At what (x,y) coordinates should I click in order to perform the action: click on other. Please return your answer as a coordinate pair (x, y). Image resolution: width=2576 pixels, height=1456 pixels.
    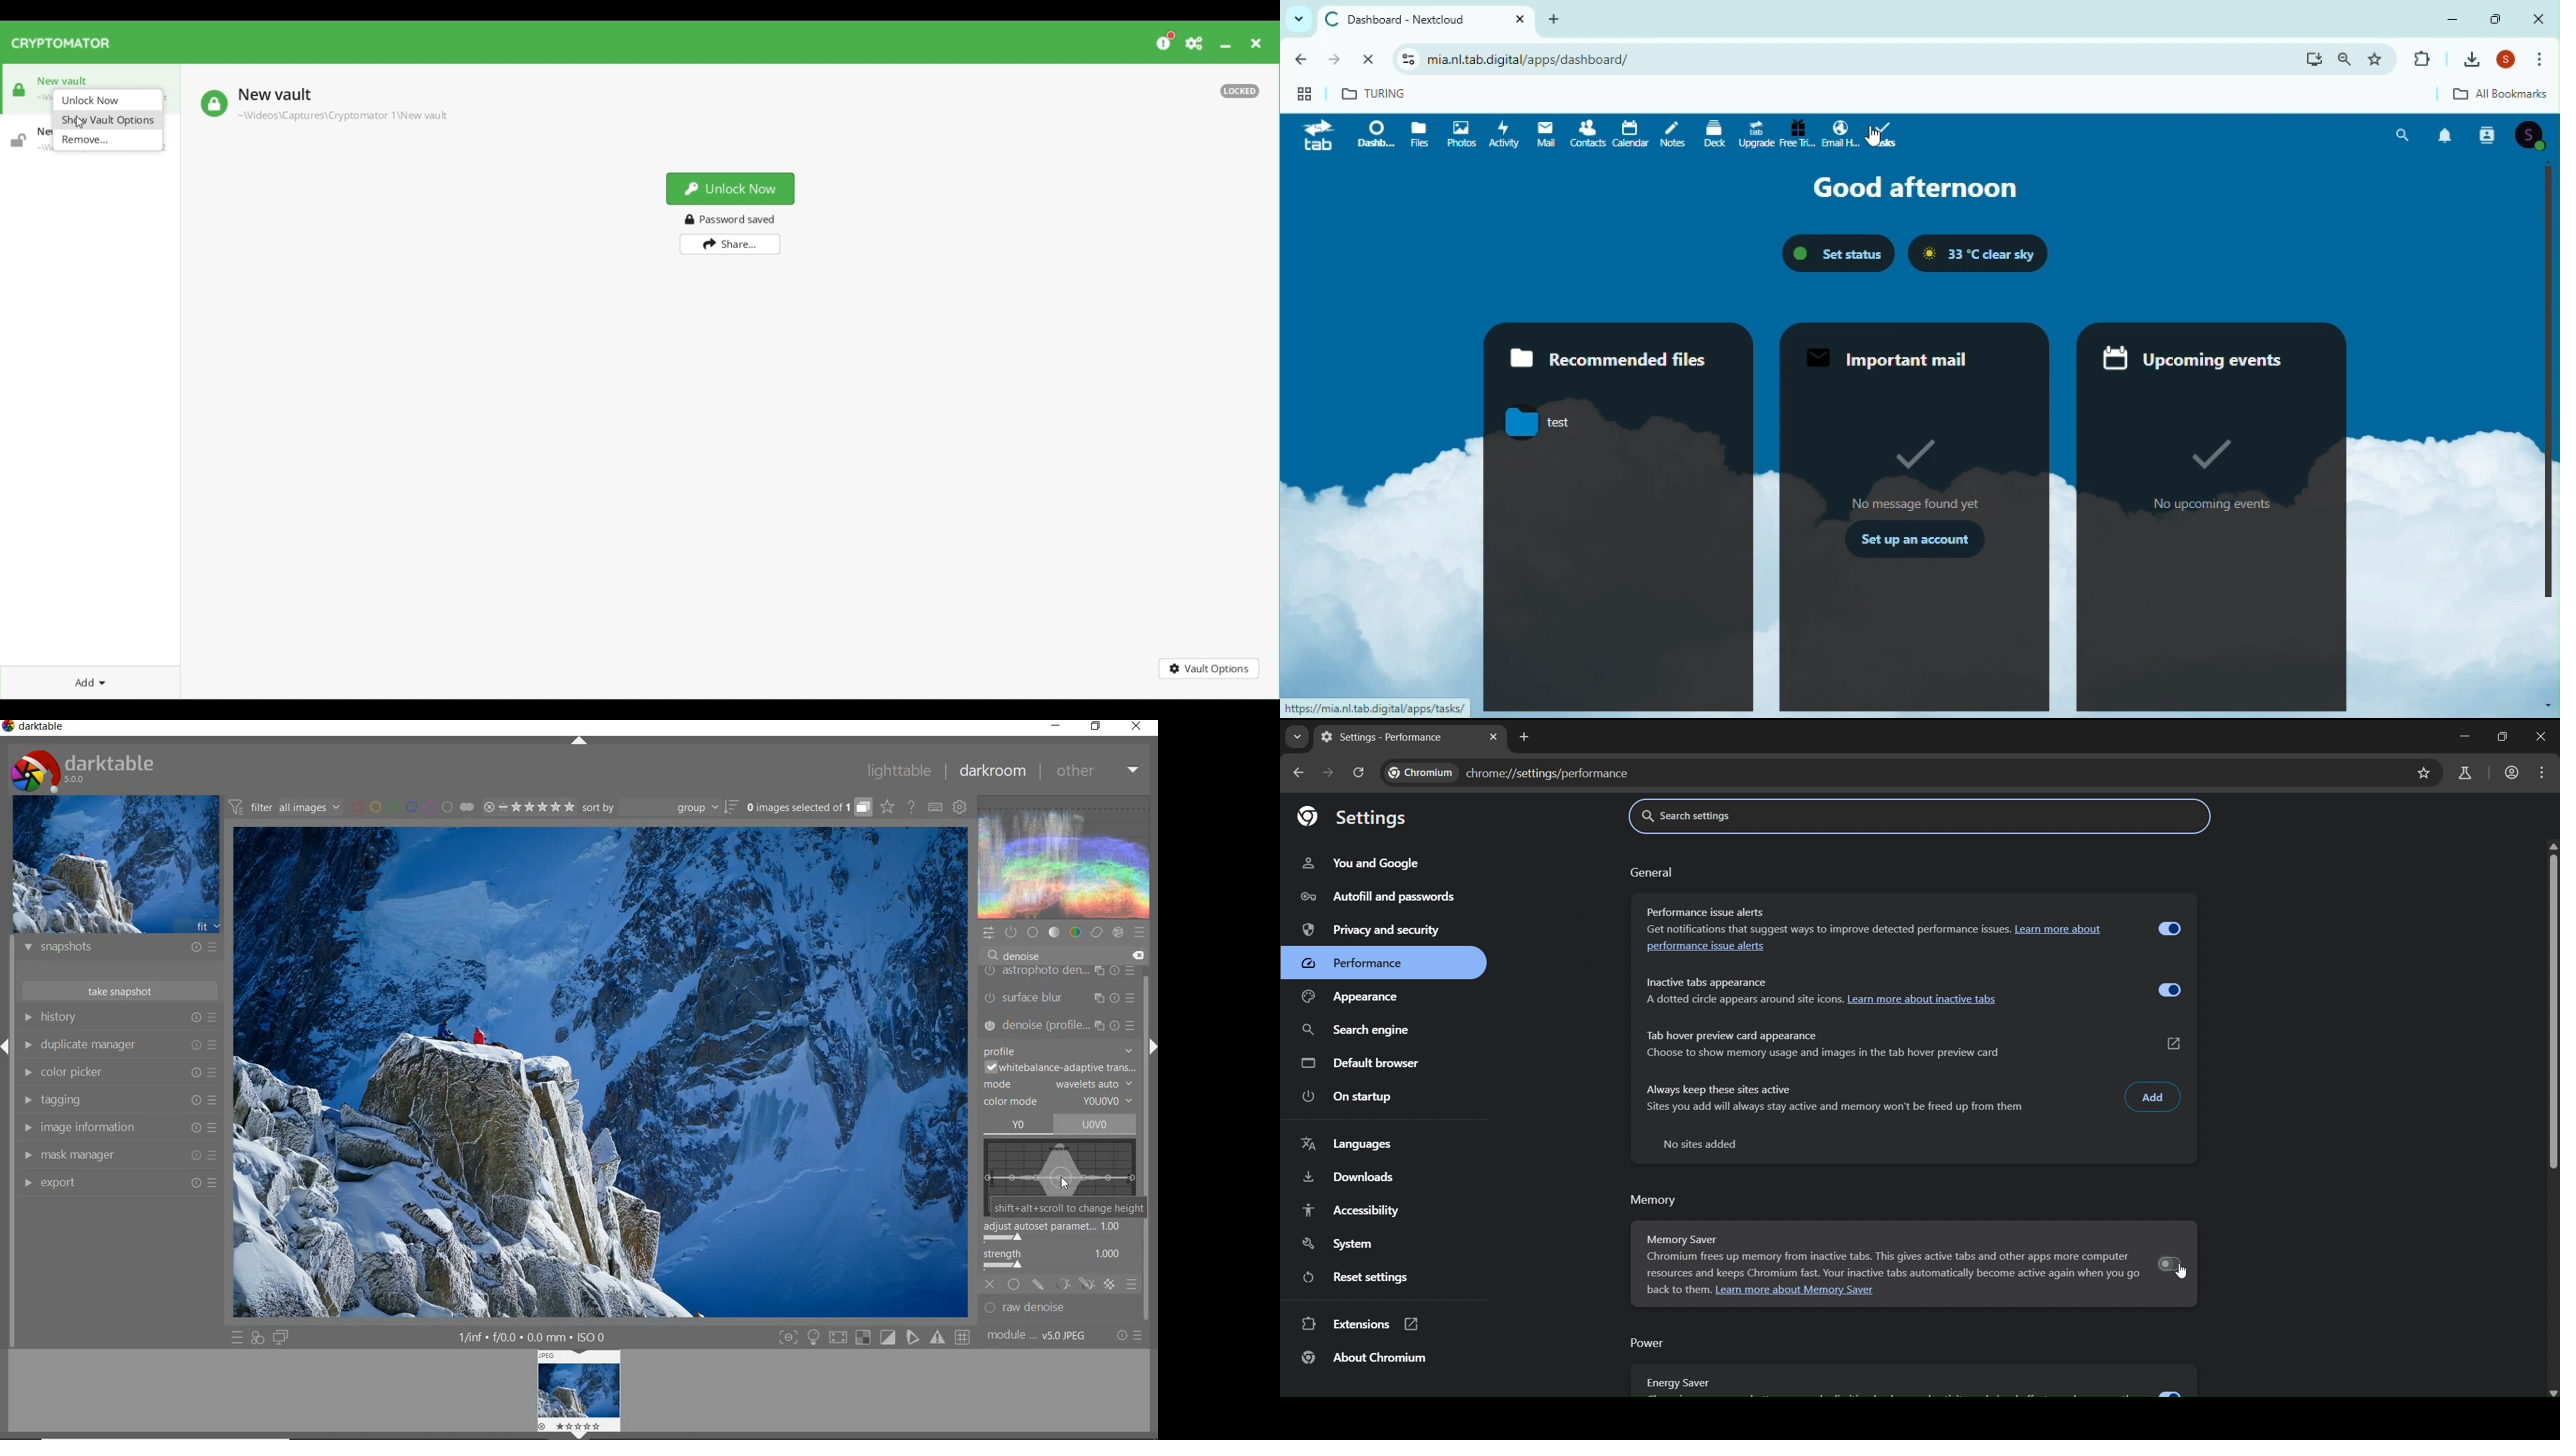
    Looking at the image, I should click on (1097, 771).